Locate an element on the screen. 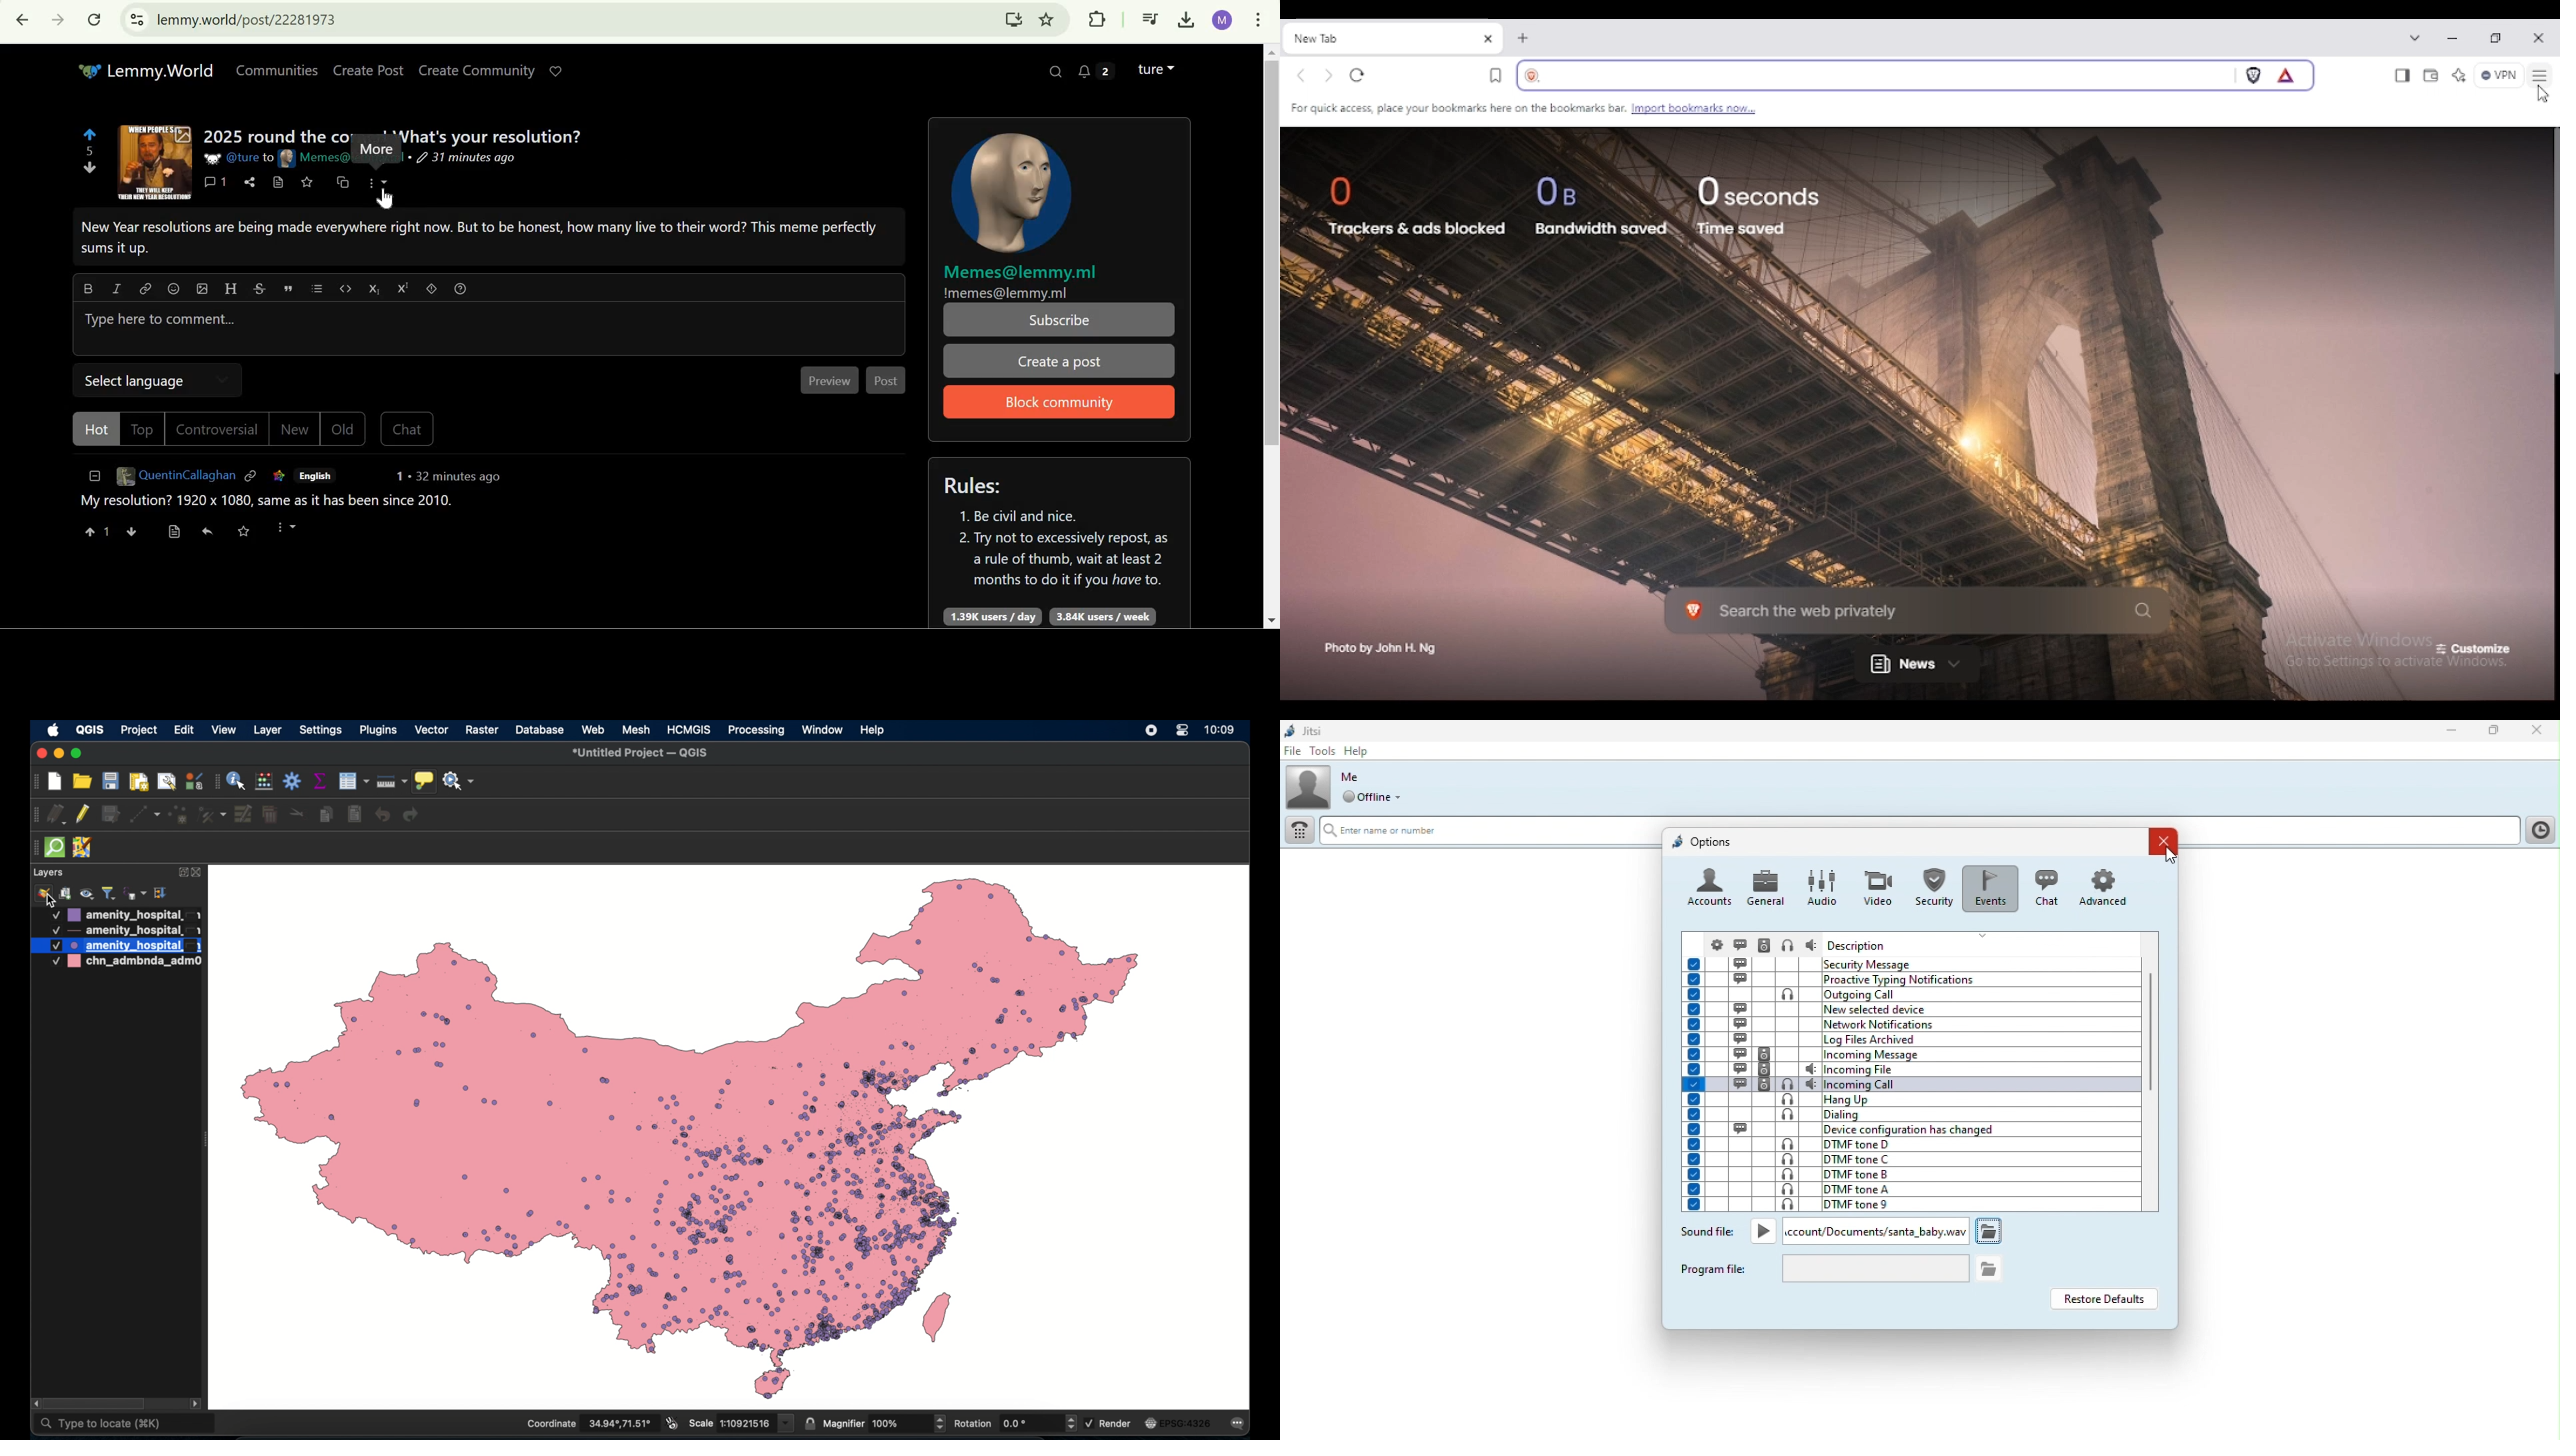 The height and width of the screenshot is (1456, 2576). Control your music, videos, and more is located at coordinates (1151, 21).